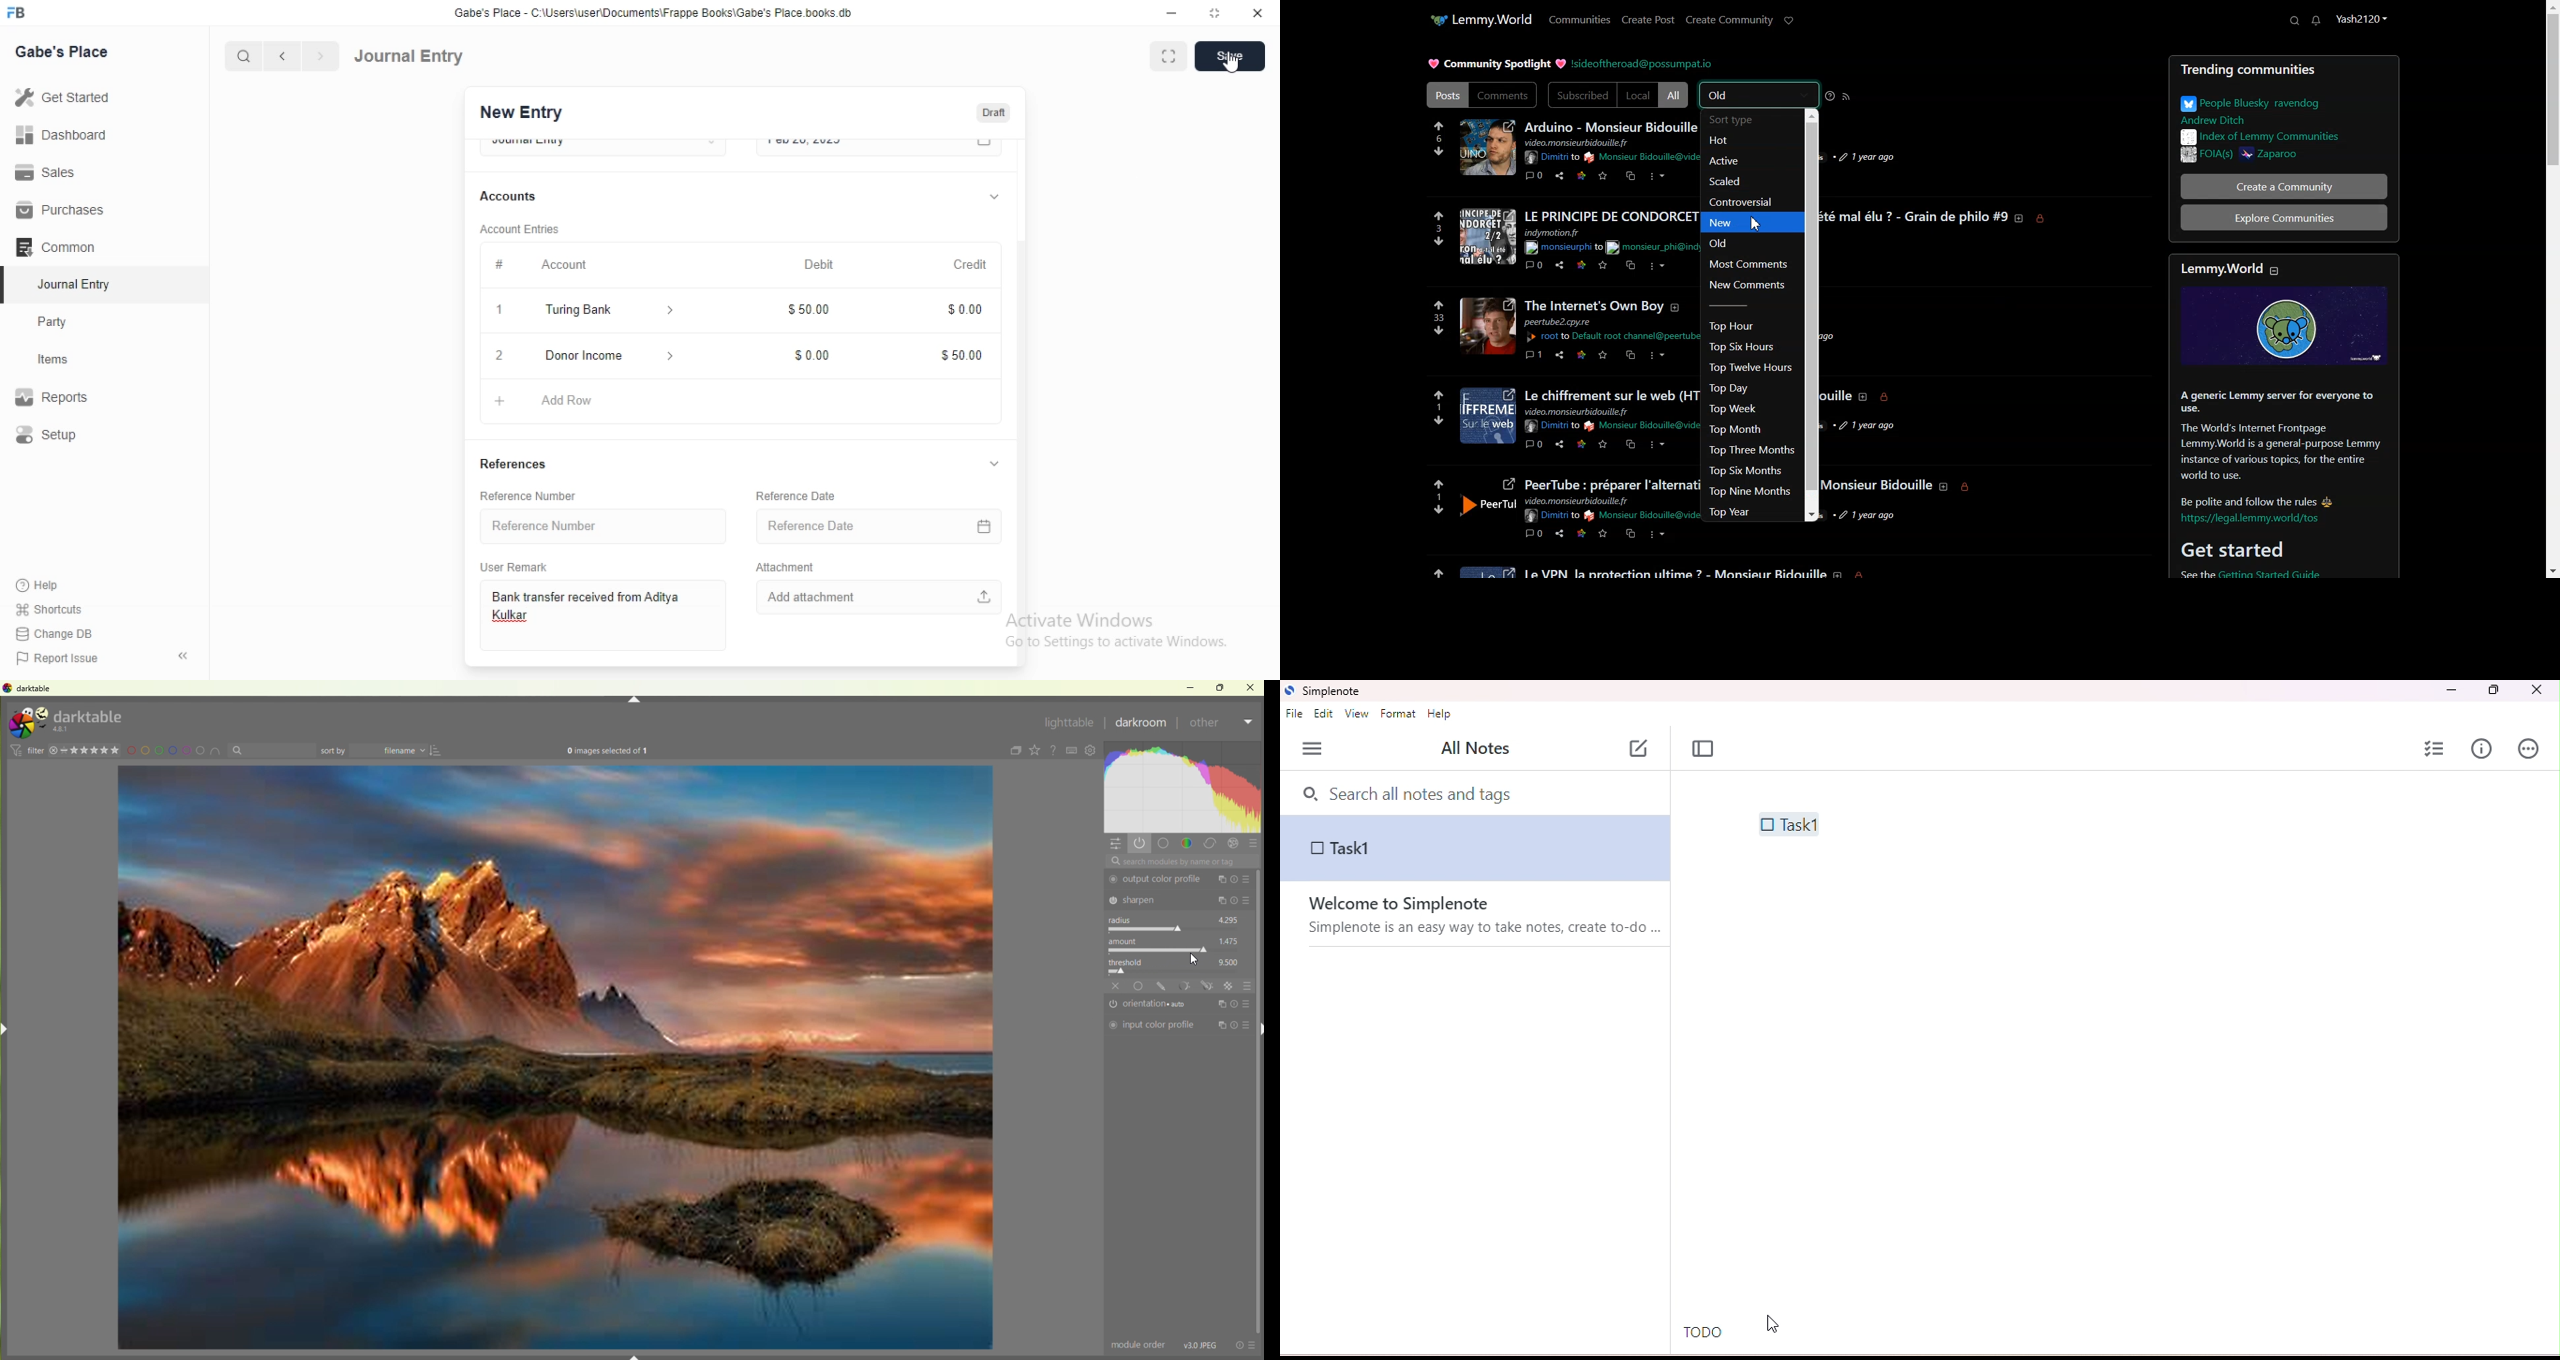  What do you see at coordinates (962, 312) in the screenshot?
I see `$000` at bounding box center [962, 312].